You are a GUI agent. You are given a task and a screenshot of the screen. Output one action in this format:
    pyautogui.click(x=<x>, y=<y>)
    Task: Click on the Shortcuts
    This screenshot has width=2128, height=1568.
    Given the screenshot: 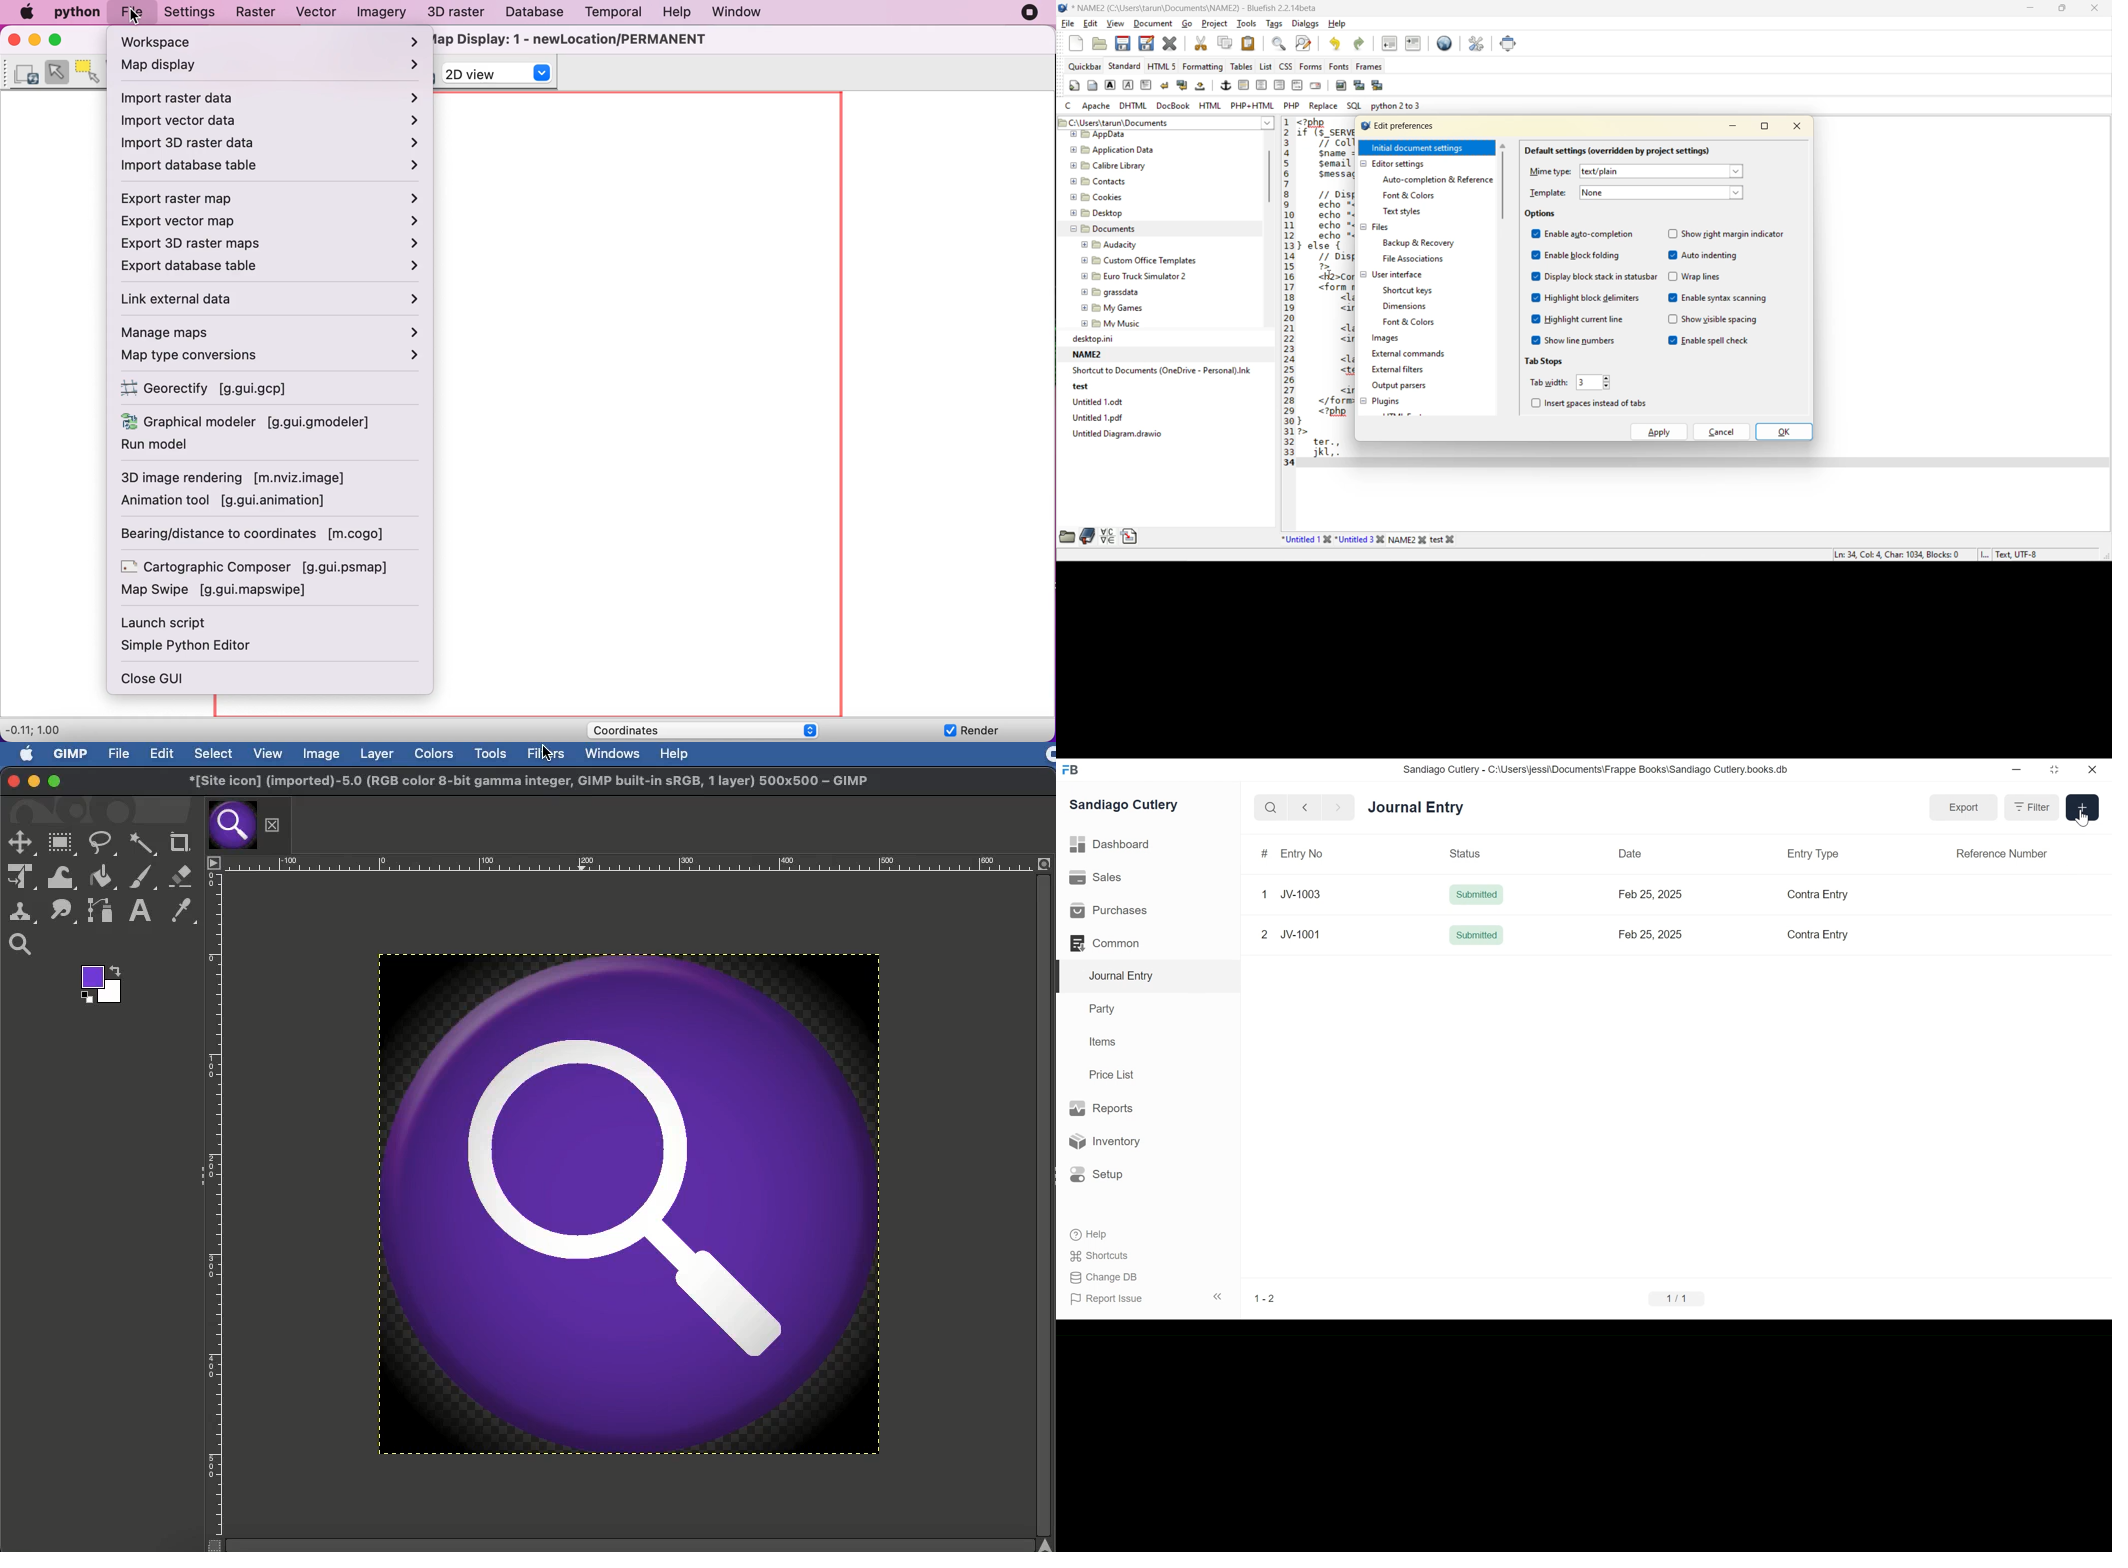 What is the action you would take?
    pyautogui.click(x=1101, y=1257)
    